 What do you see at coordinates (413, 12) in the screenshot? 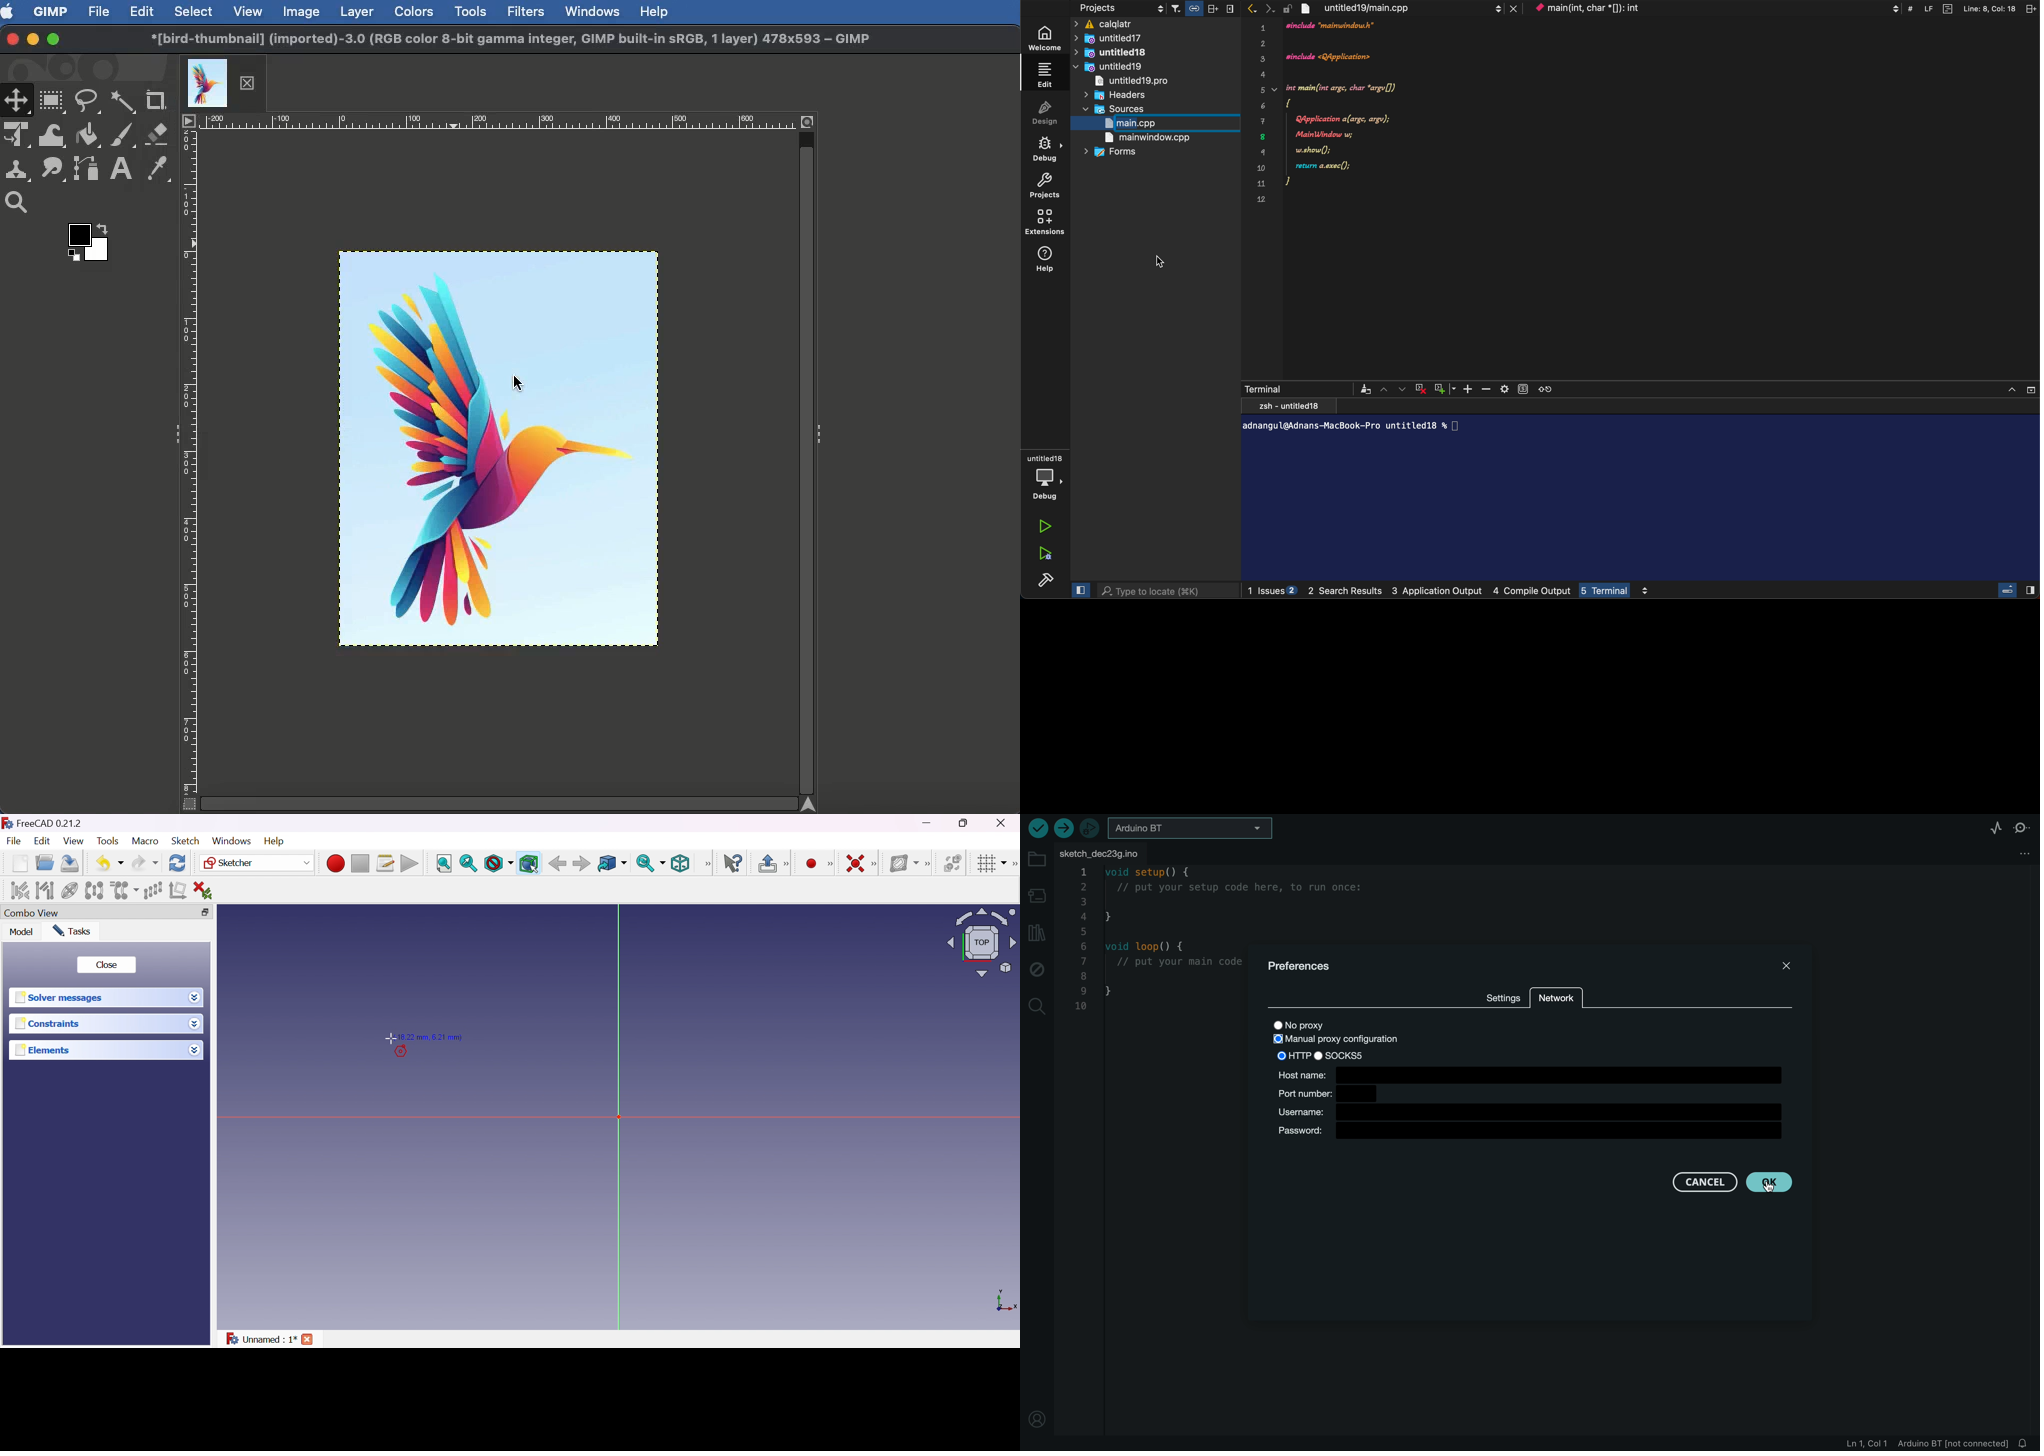
I see `Colors` at bounding box center [413, 12].